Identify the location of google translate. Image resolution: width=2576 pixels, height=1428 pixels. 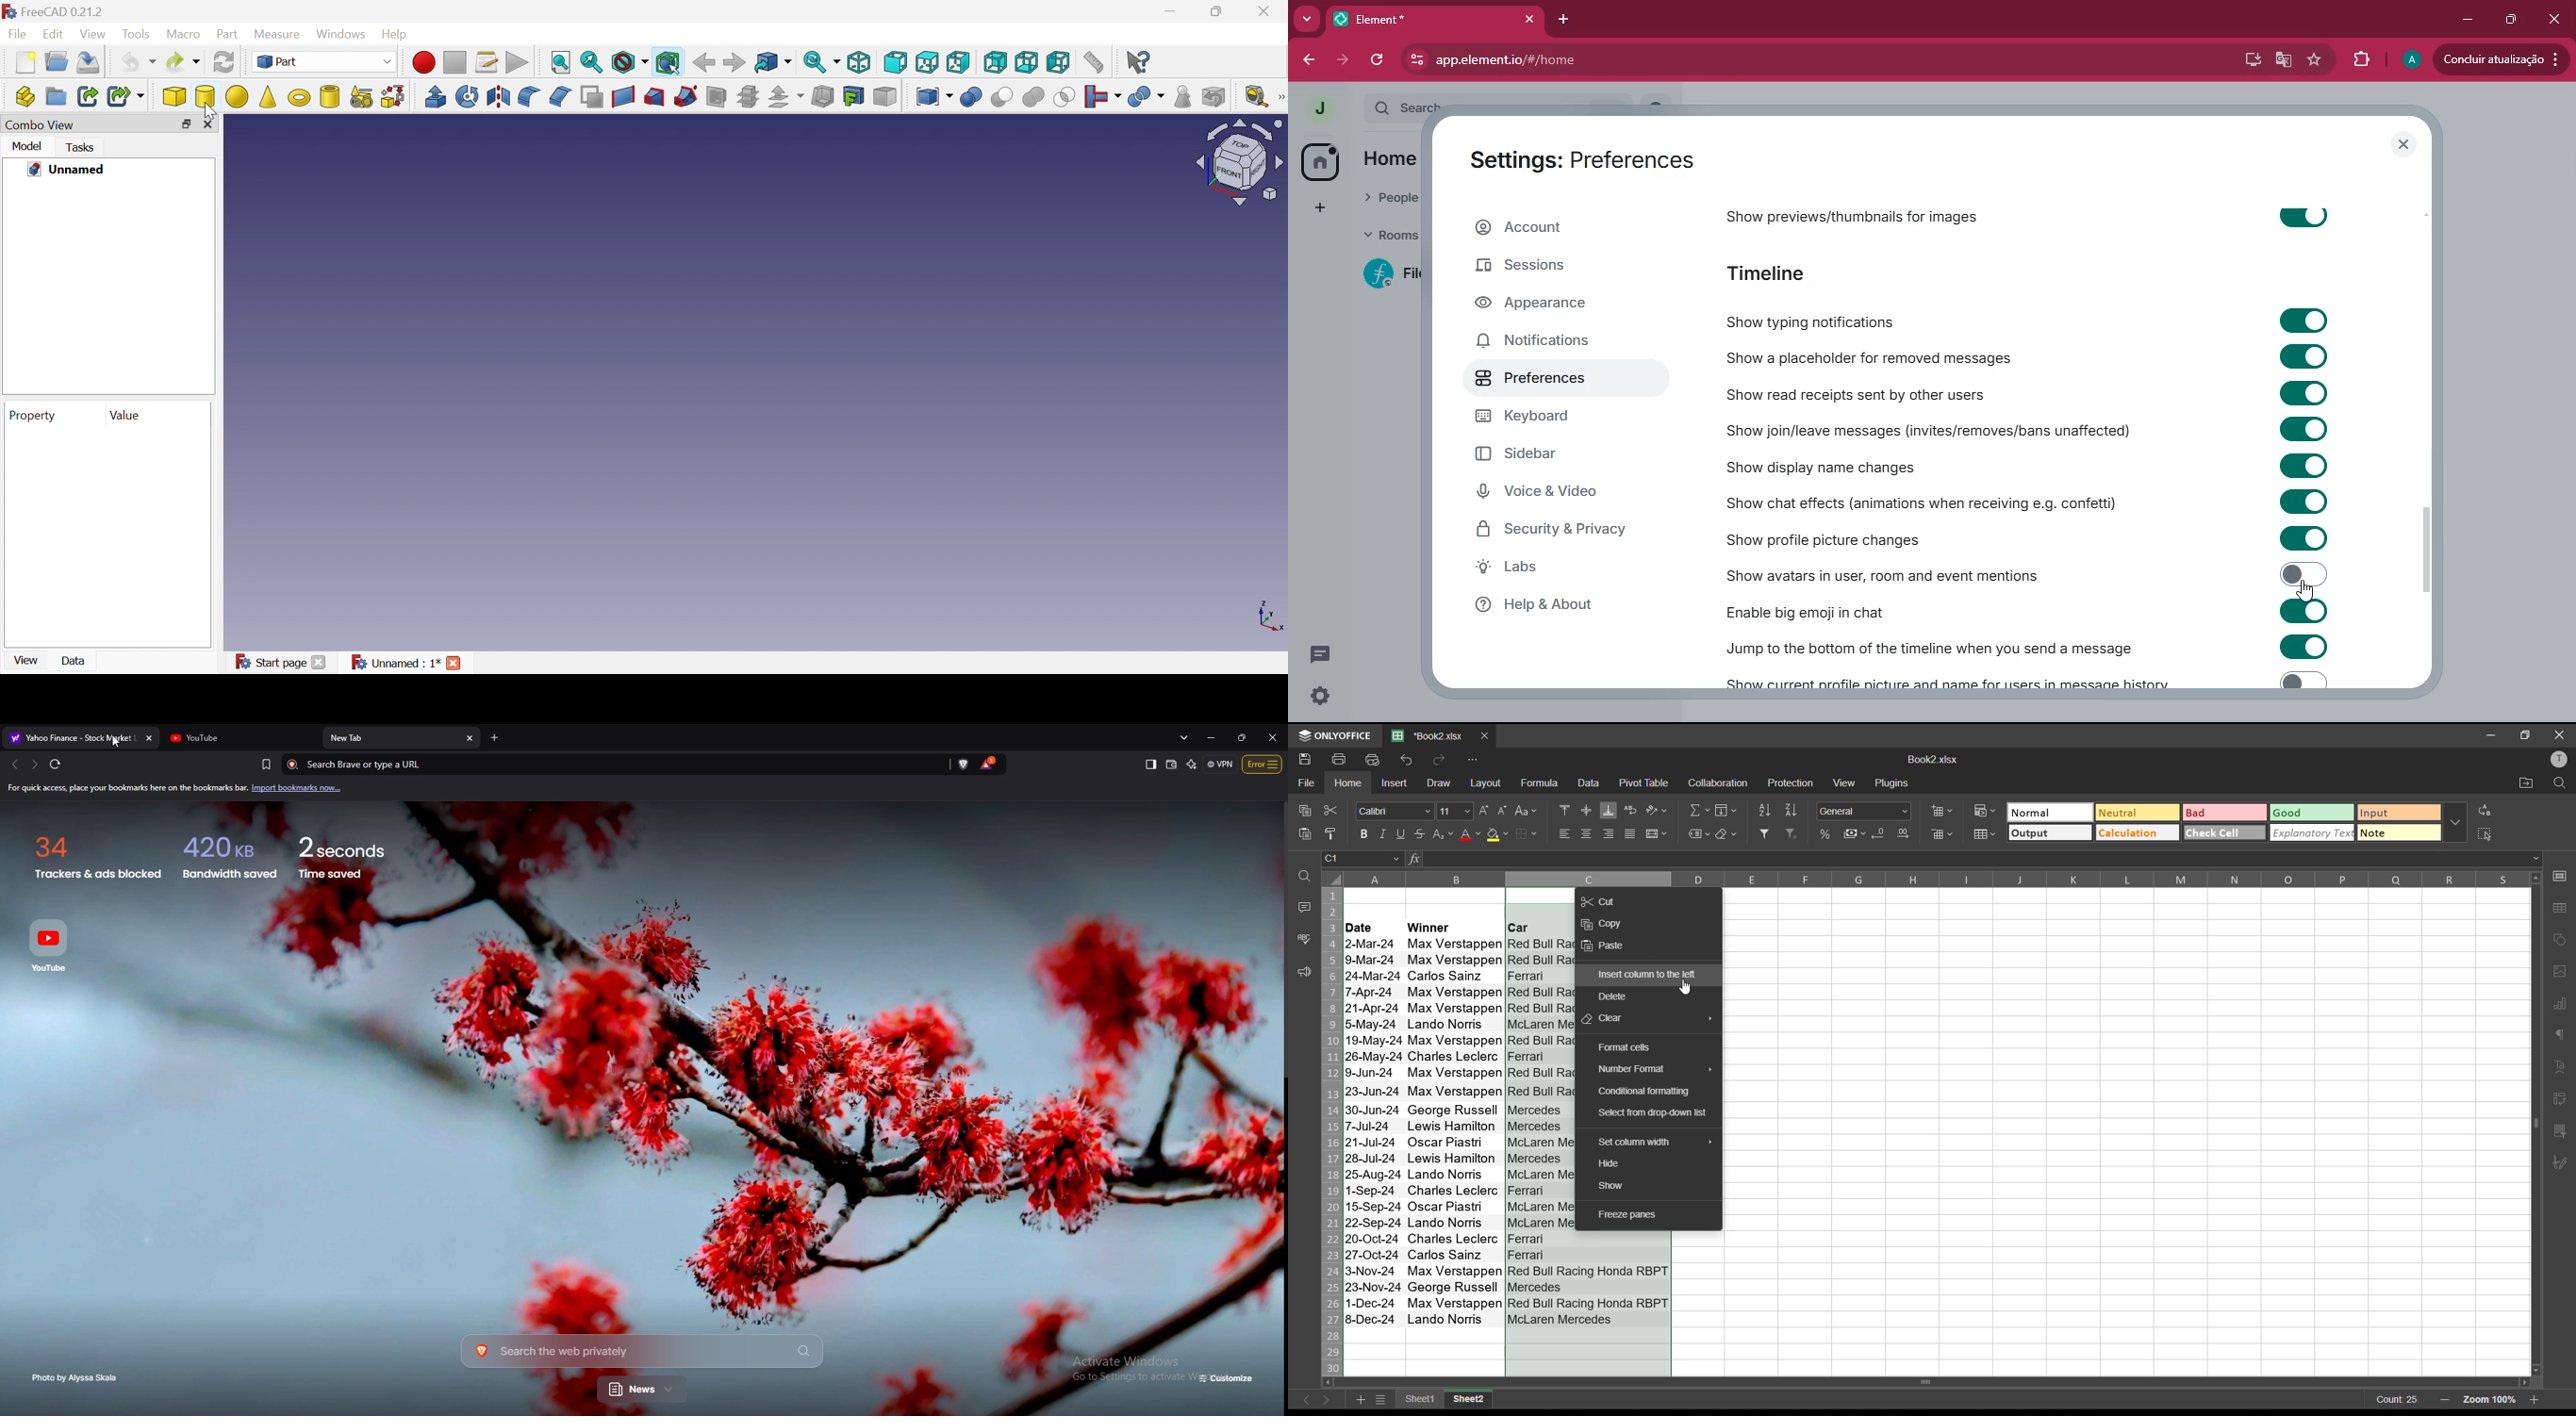
(2284, 62).